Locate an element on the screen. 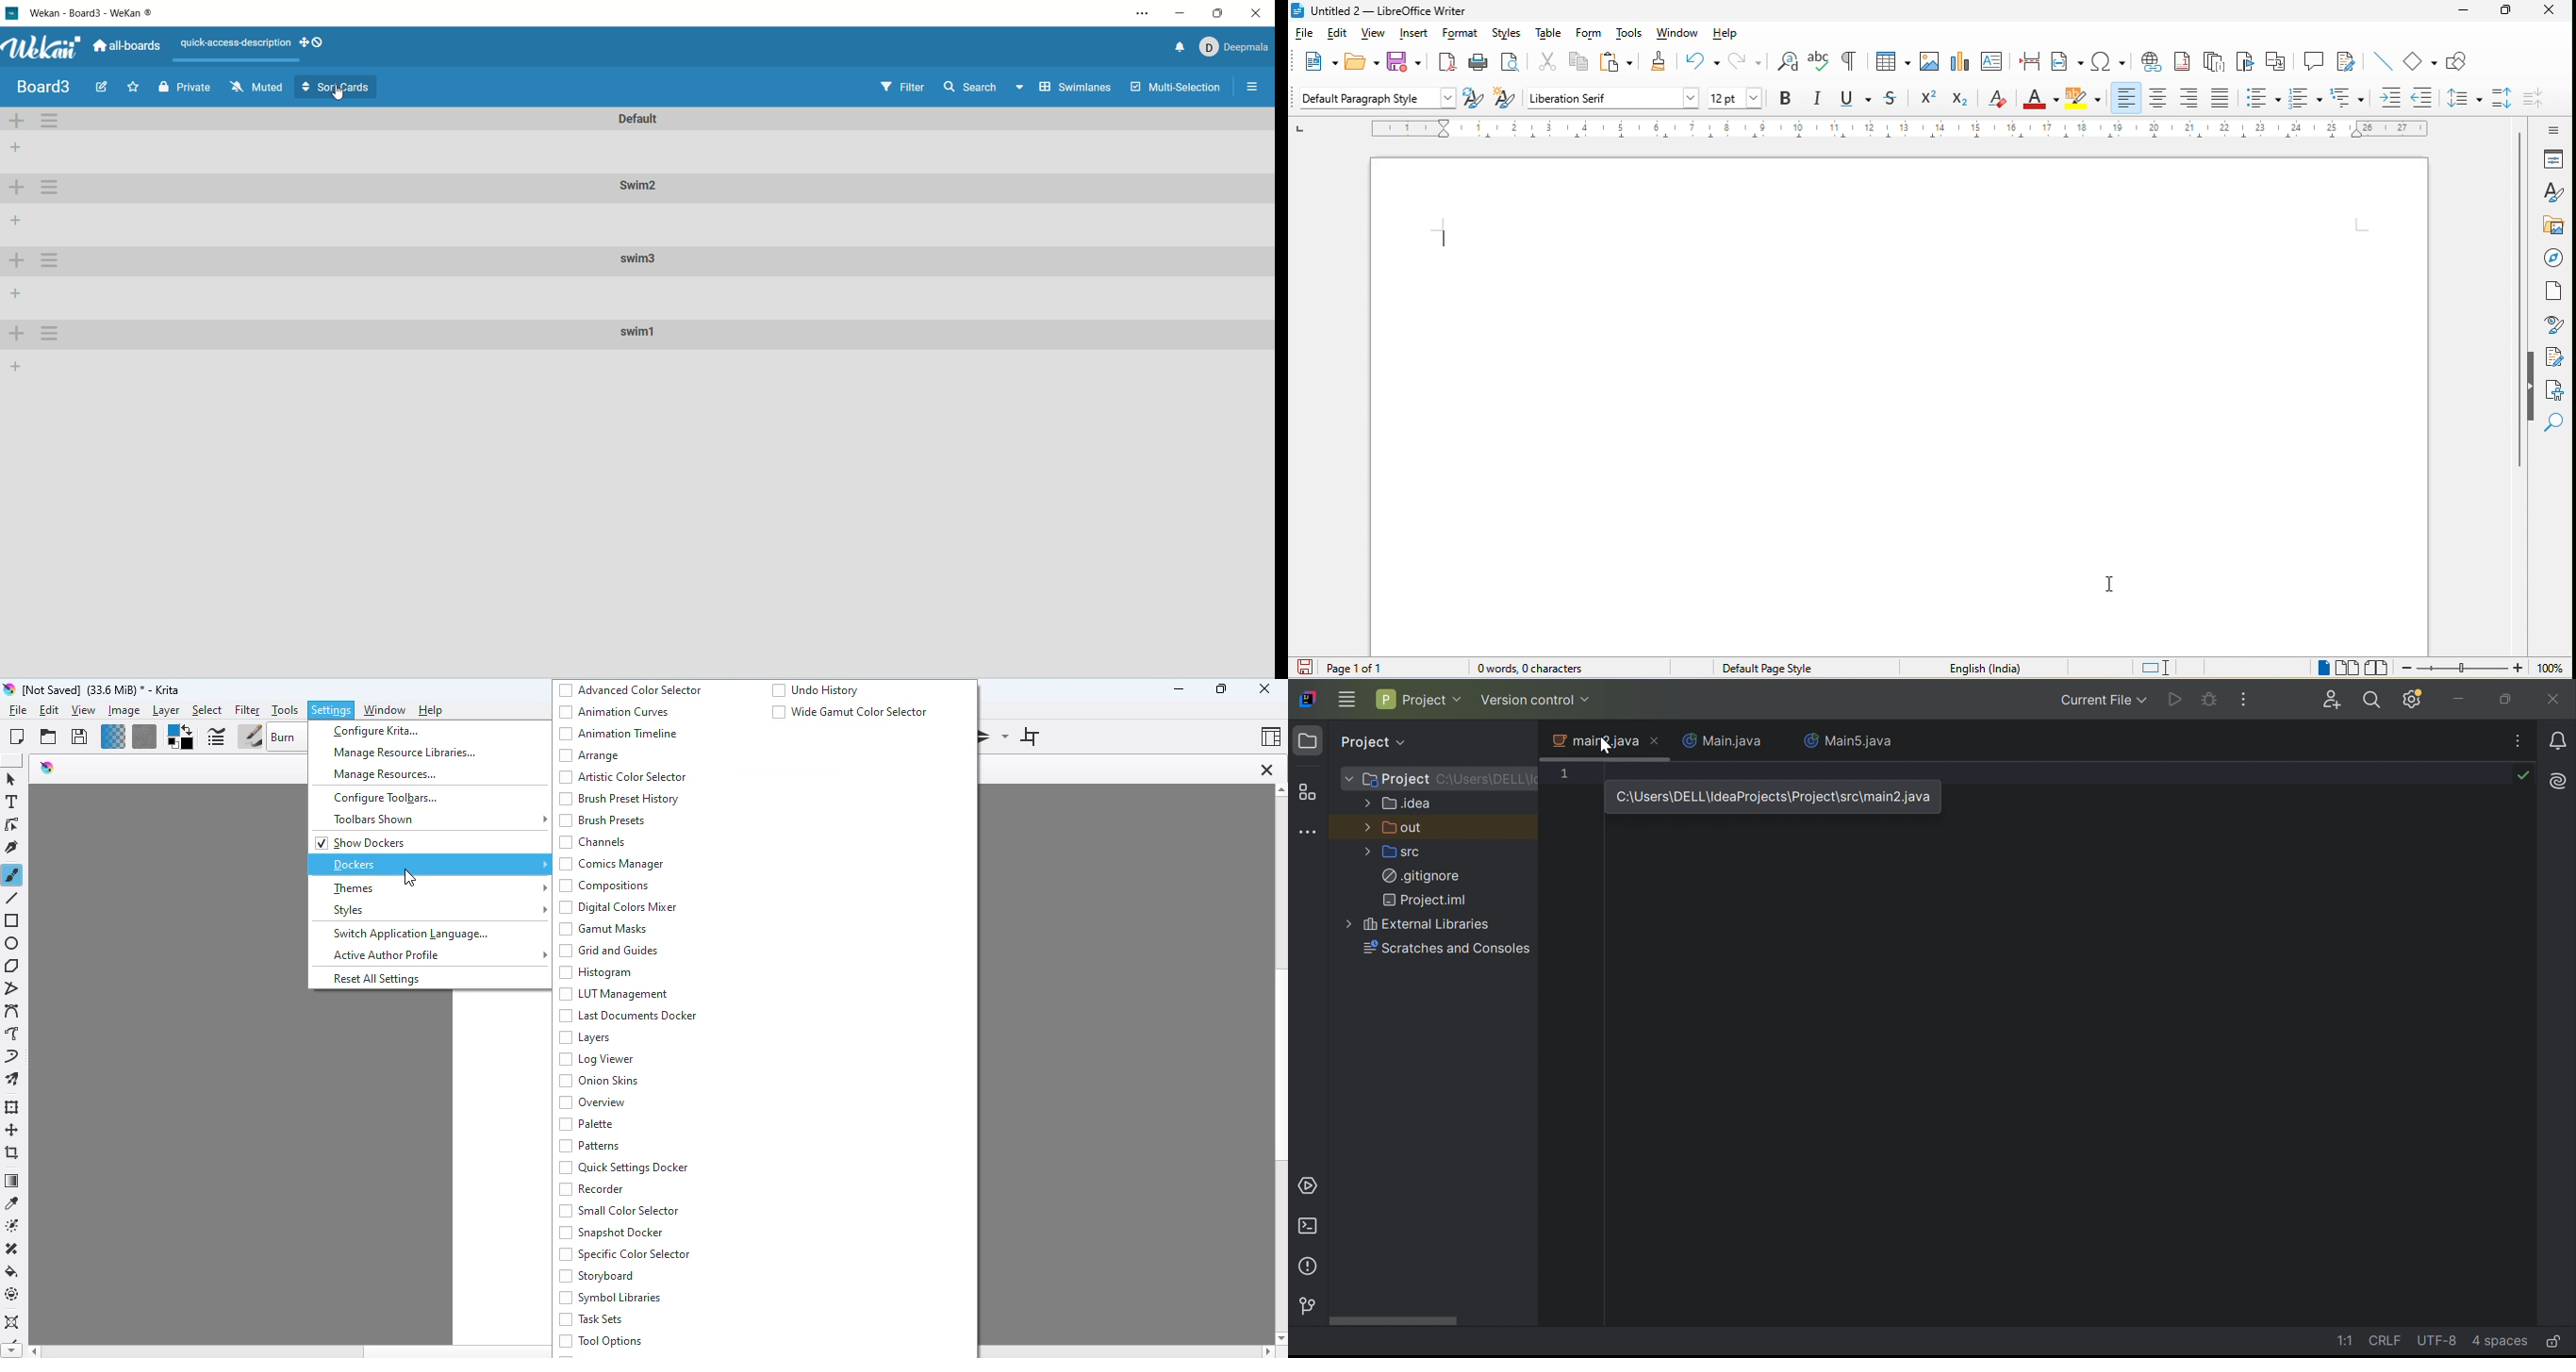 This screenshot has width=2576, height=1372. maximize is located at coordinates (2507, 10).